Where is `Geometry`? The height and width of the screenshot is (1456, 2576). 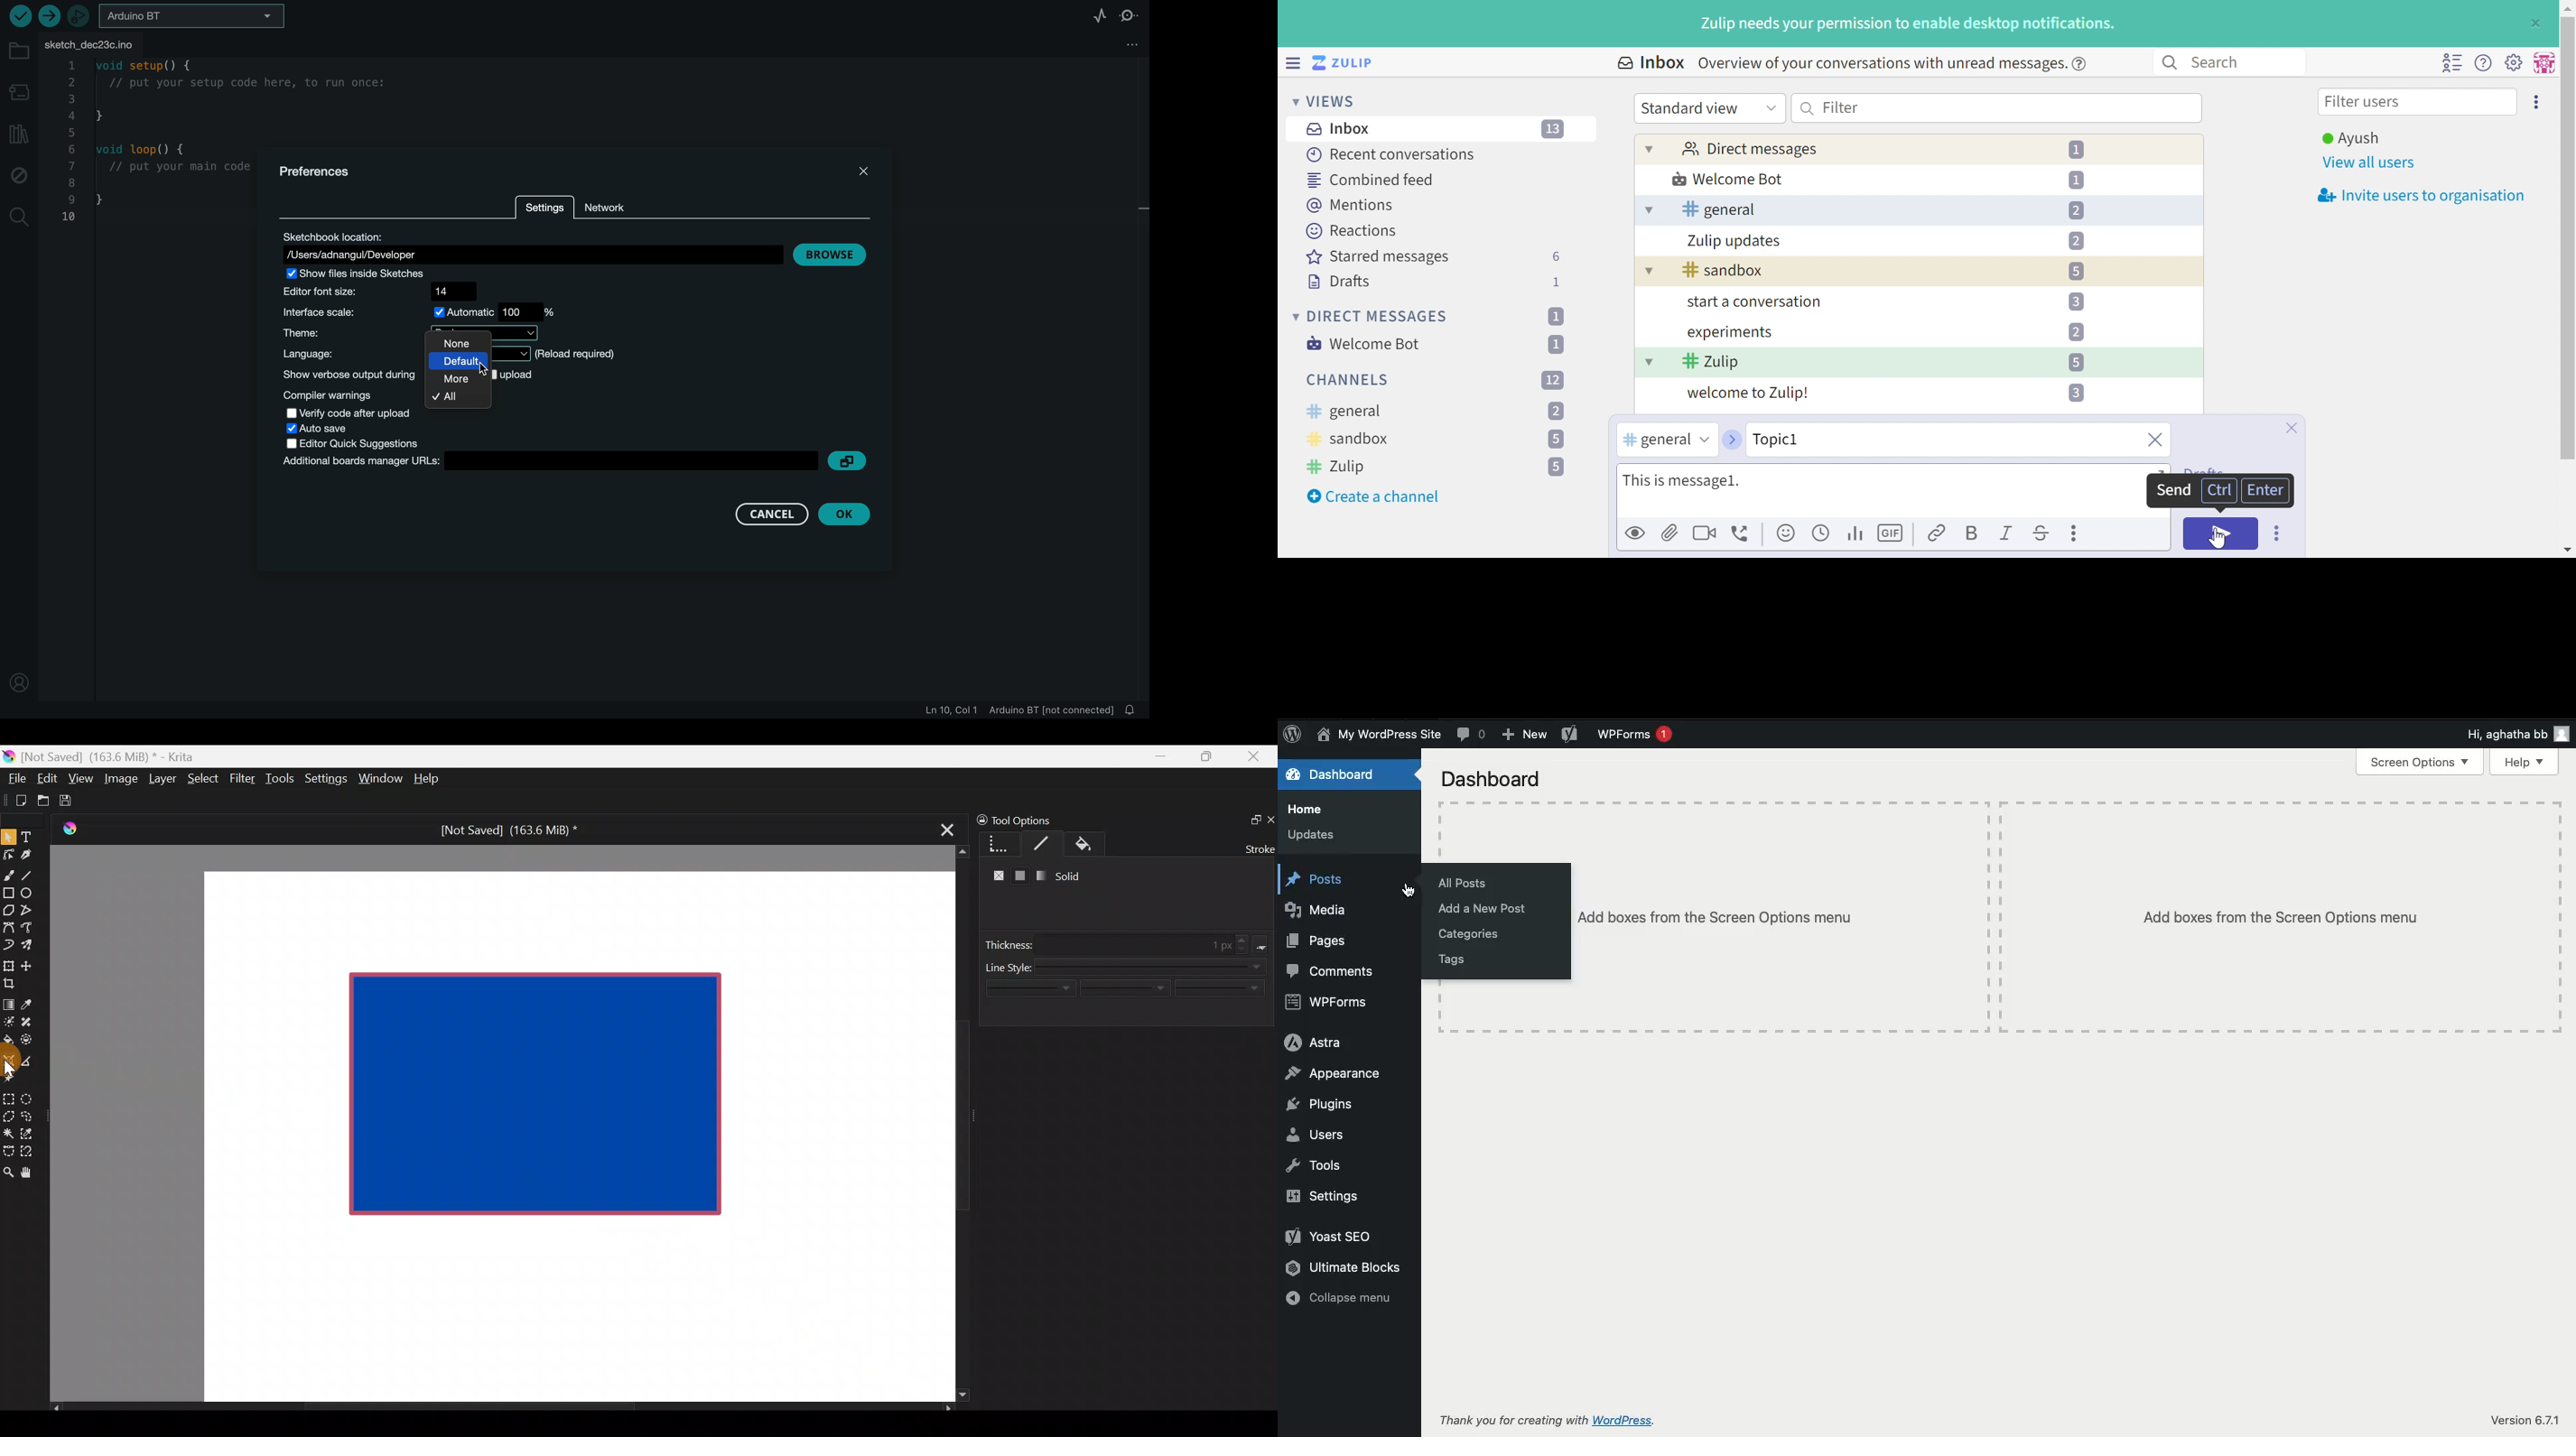 Geometry is located at coordinates (1002, 842).